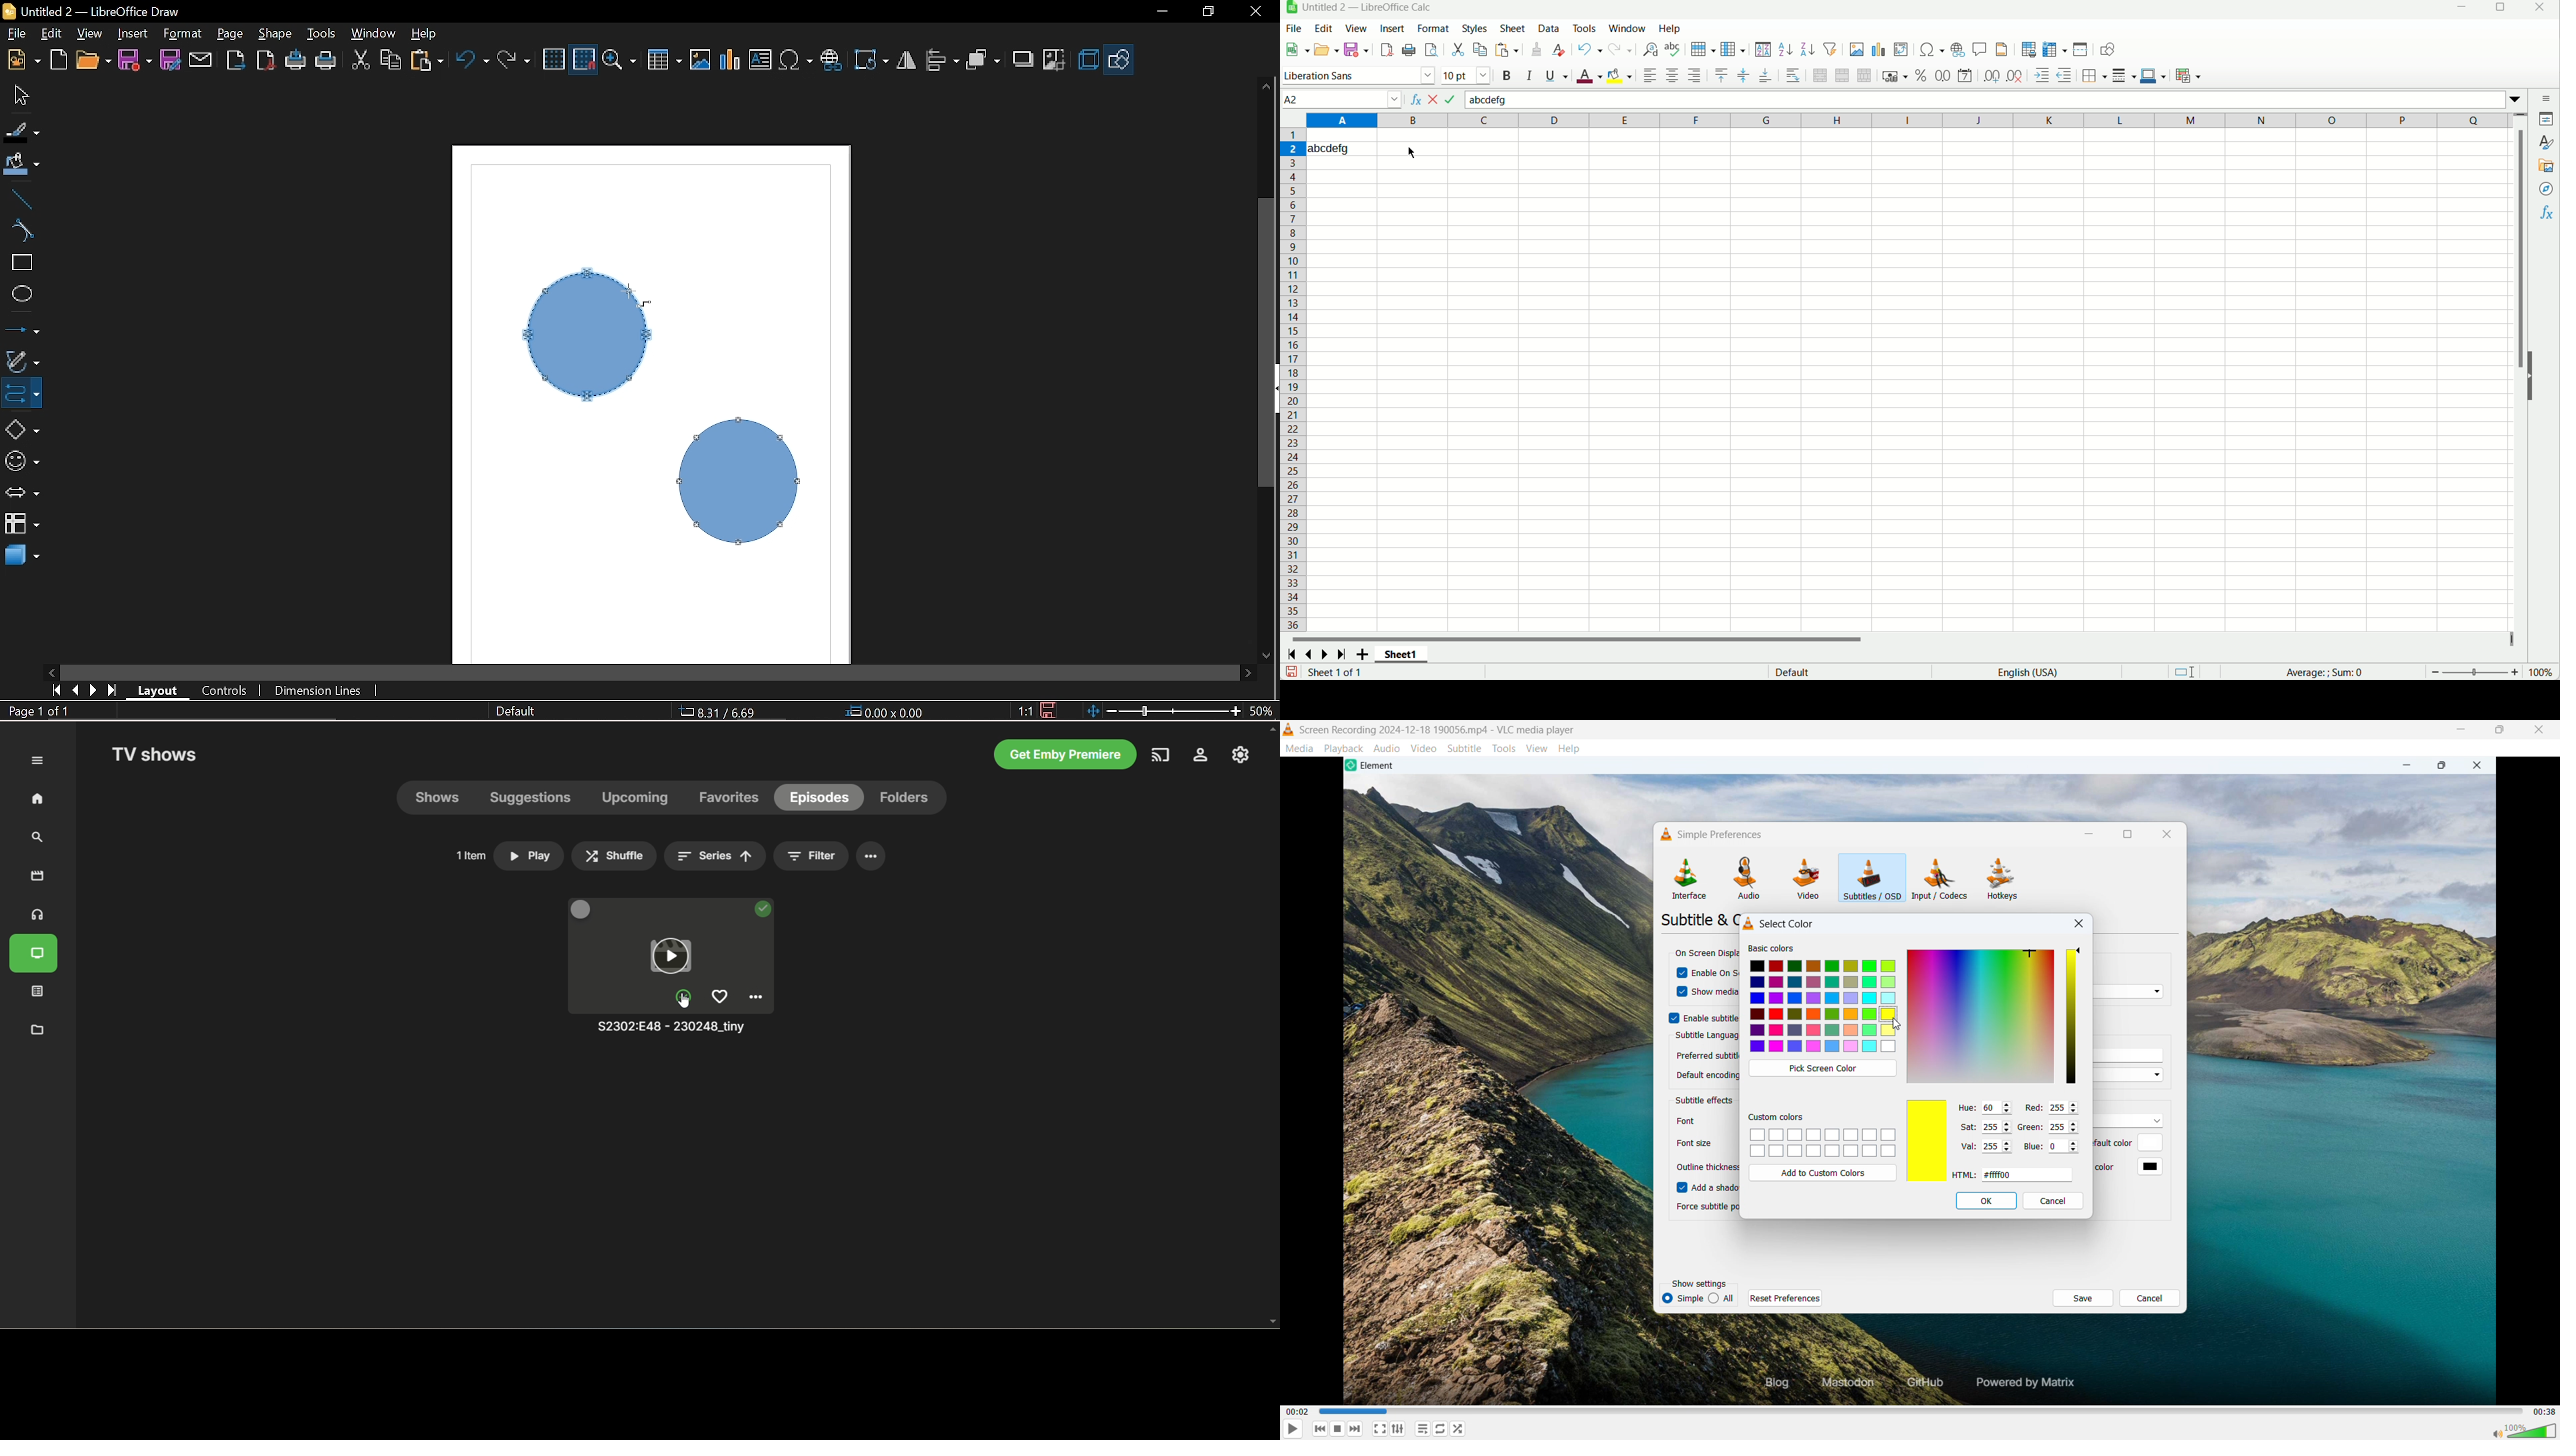  What do you see at coordinates (1765, 75) in the screenshot?
I see `align bottom` at bounding box center [1765, 75].